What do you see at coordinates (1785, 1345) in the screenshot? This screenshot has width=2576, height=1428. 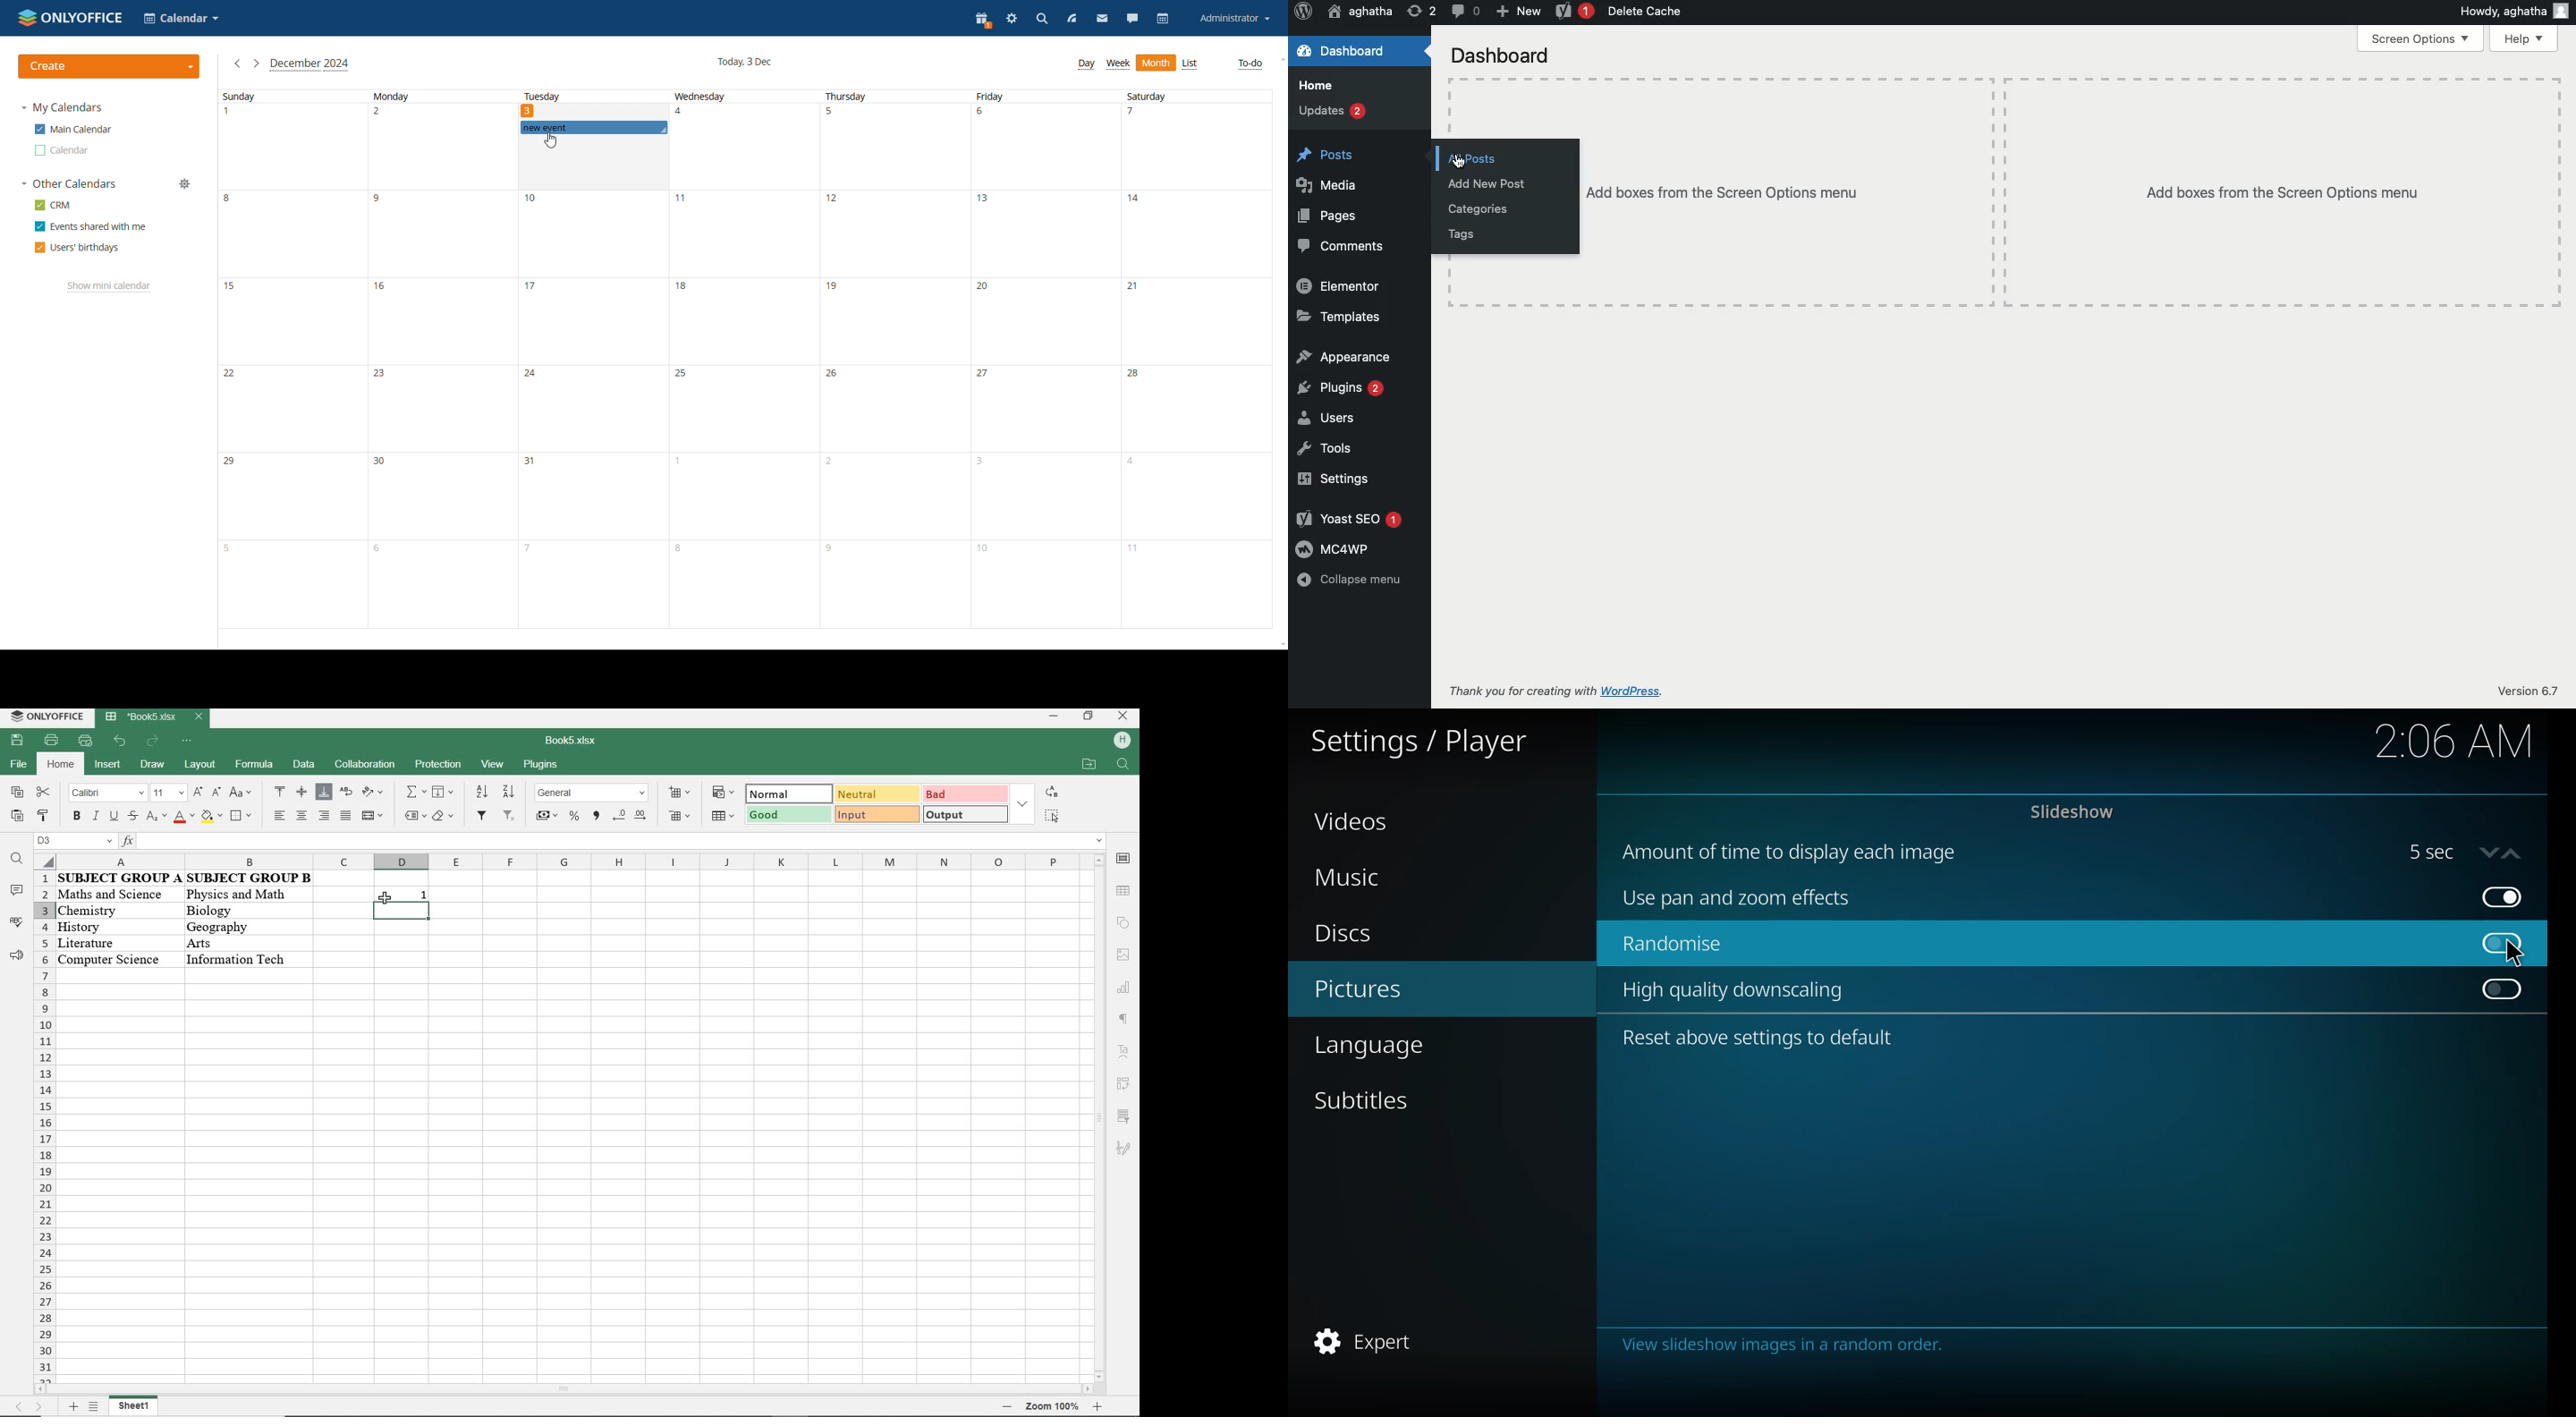 I see `info` at bounding box center [1785, 1345].